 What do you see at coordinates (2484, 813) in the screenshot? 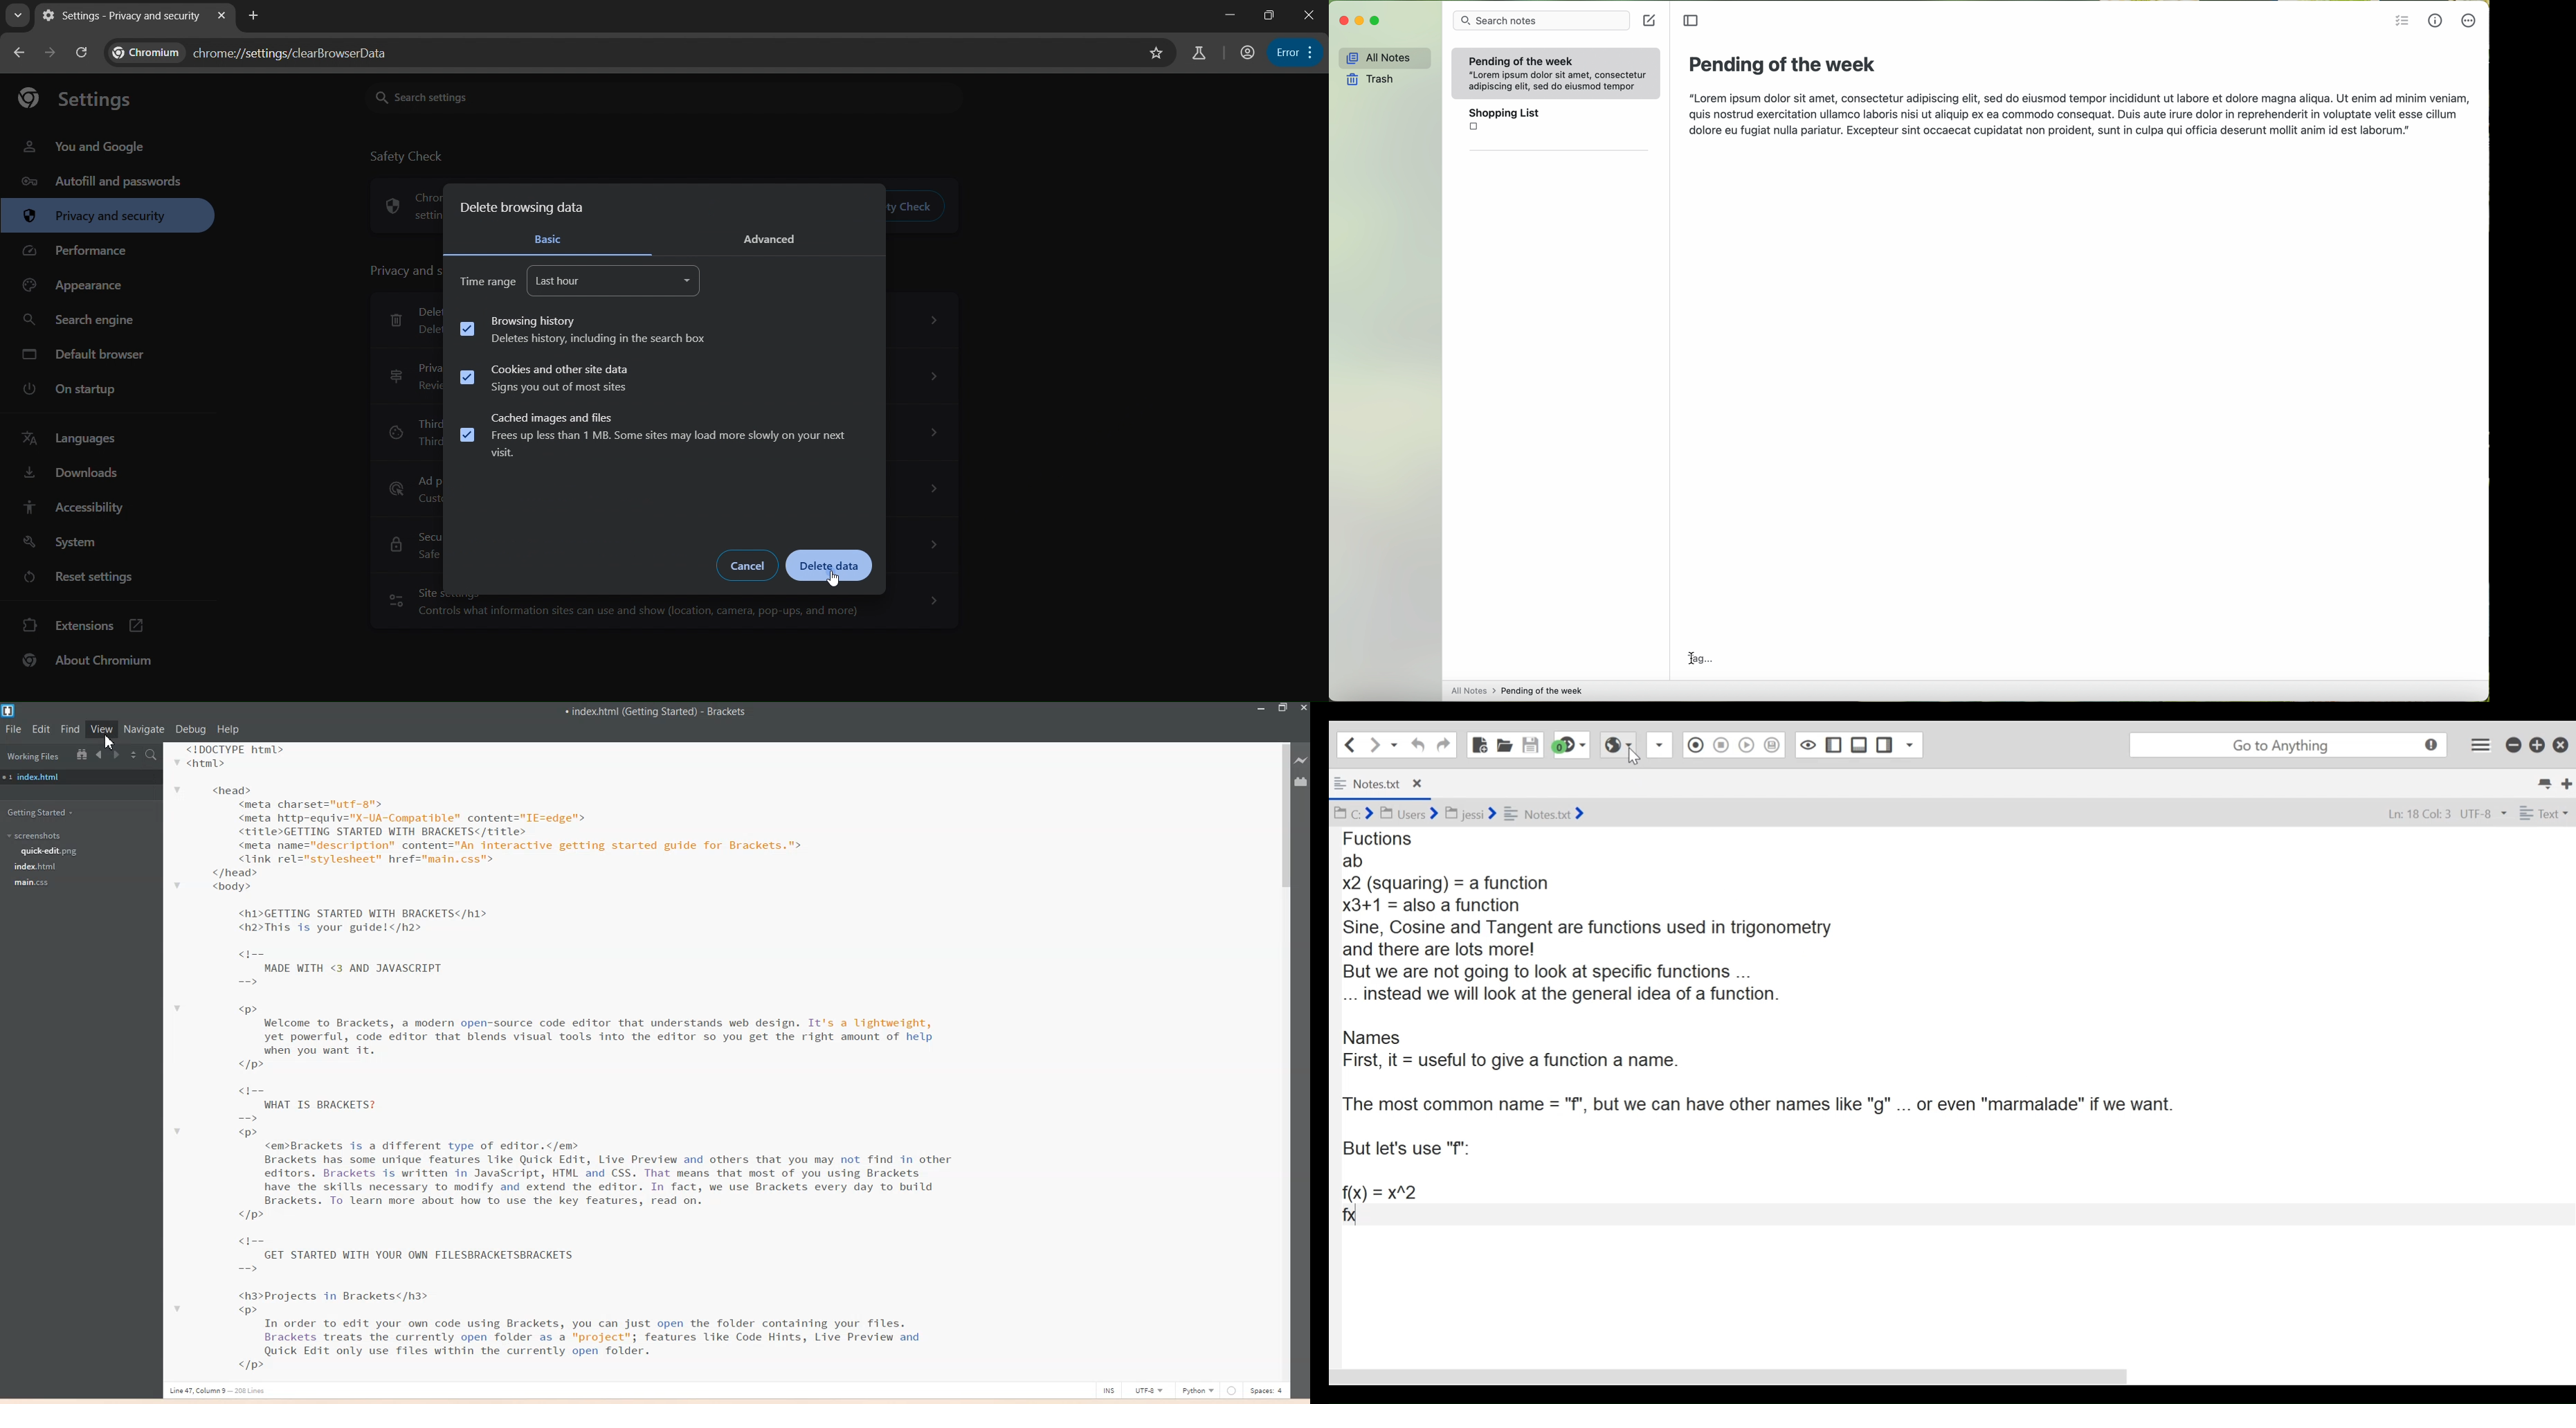
I see `utf- 8` at bounding box center [2484, 813].